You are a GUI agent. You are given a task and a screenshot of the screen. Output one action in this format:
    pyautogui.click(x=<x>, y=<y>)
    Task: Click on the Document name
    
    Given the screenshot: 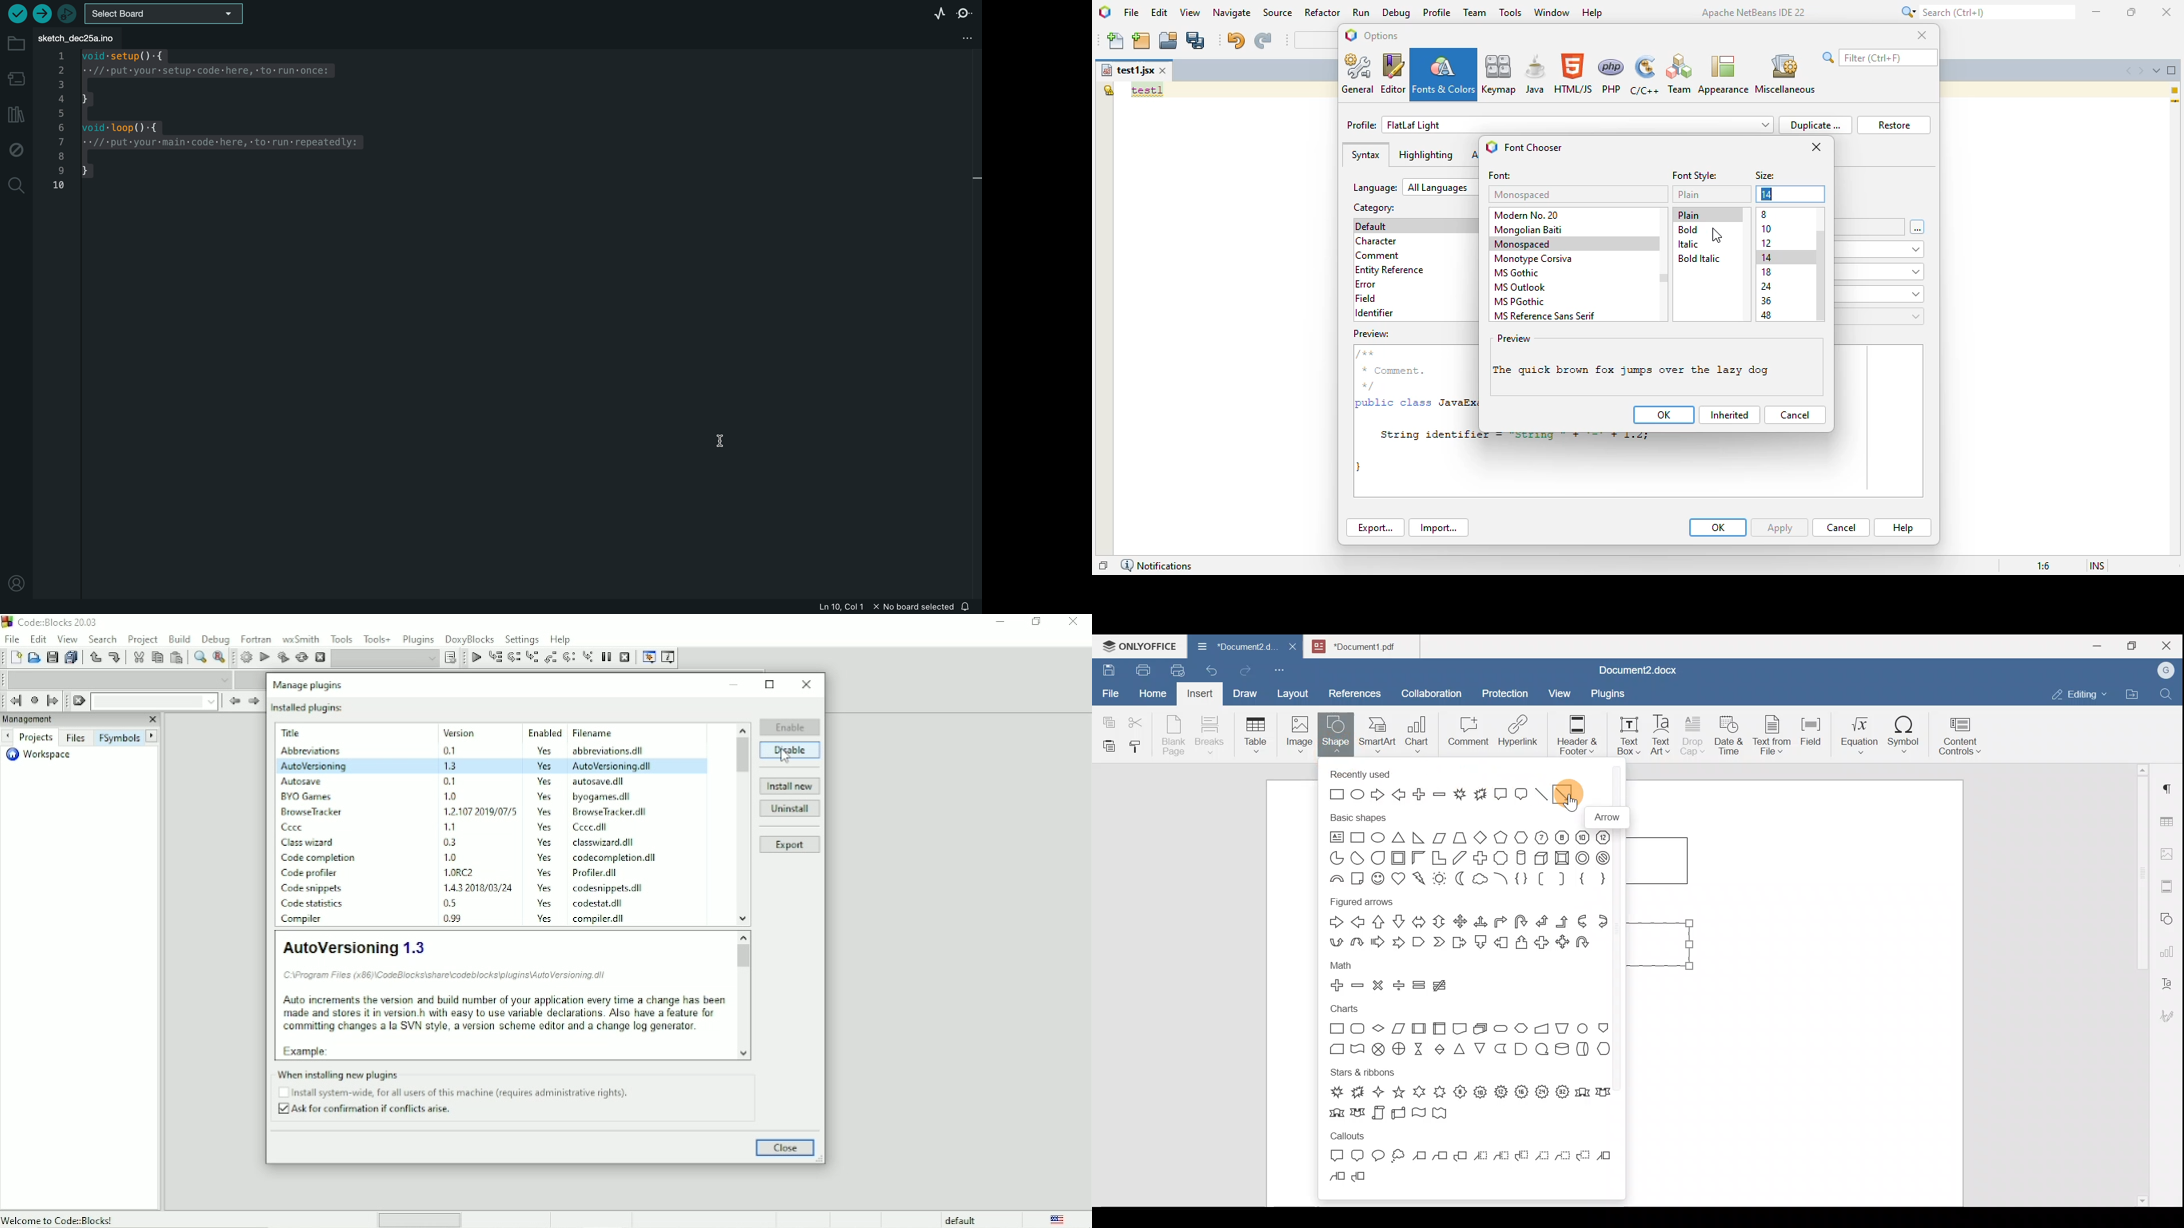 What is the action you would take?
    pyautogui.click(x=1636, y=671)
    